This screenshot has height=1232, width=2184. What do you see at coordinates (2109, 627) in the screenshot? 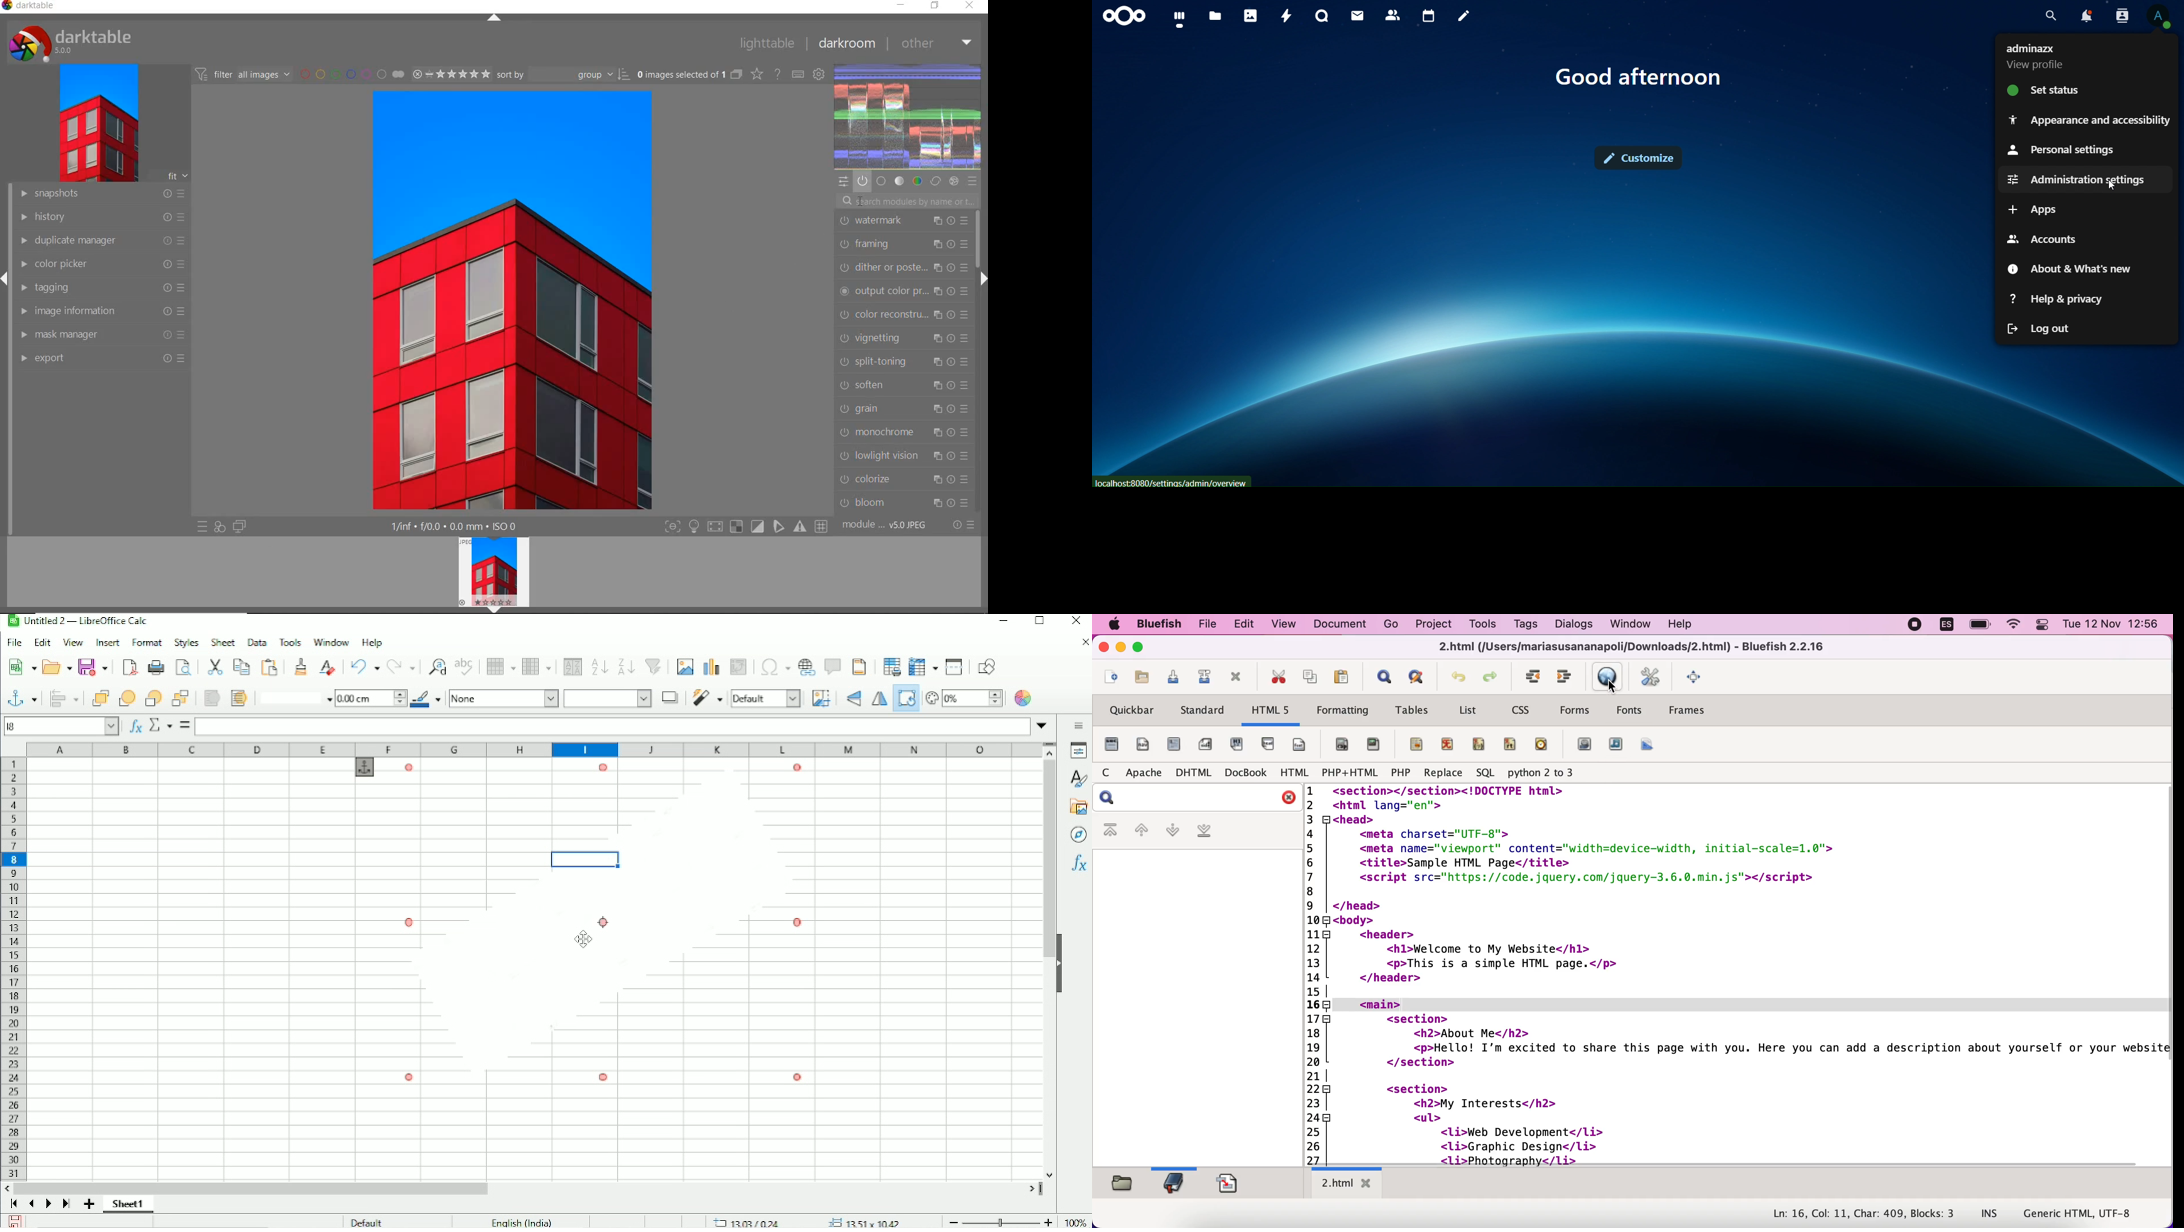
I see `Tue 12 Nov 12:56` at bounding box center [2109, 627].